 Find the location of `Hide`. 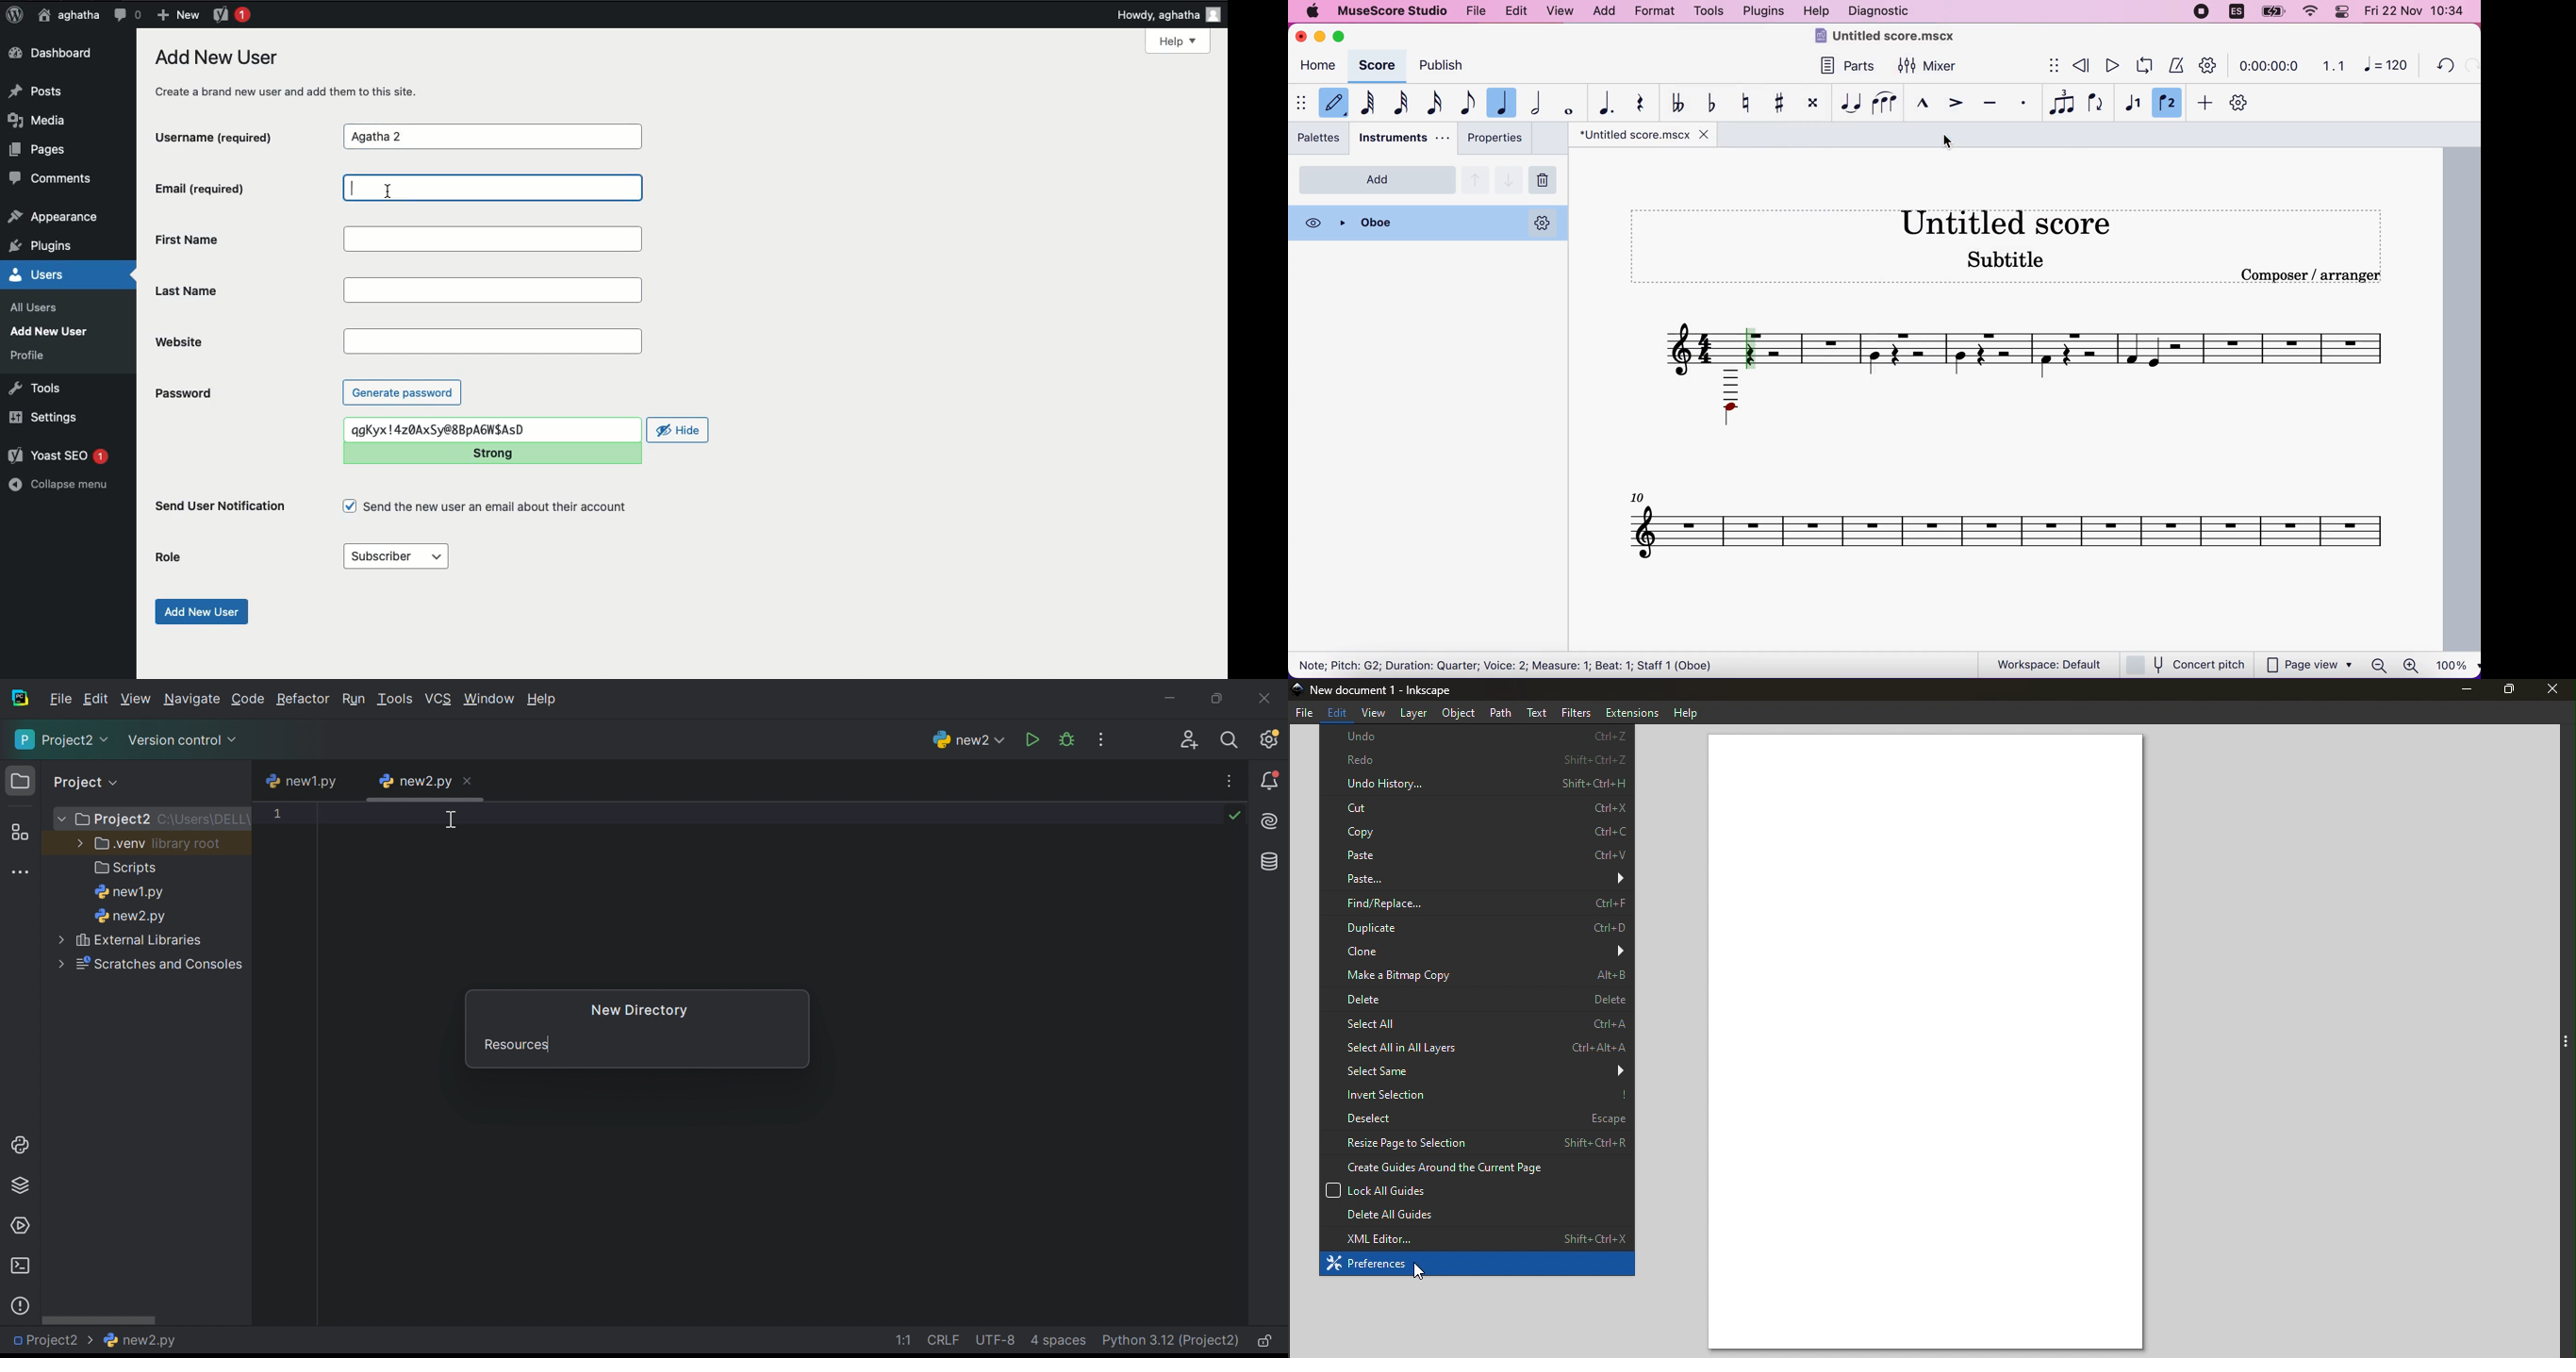

Hide is located at coordinates (679, 430).